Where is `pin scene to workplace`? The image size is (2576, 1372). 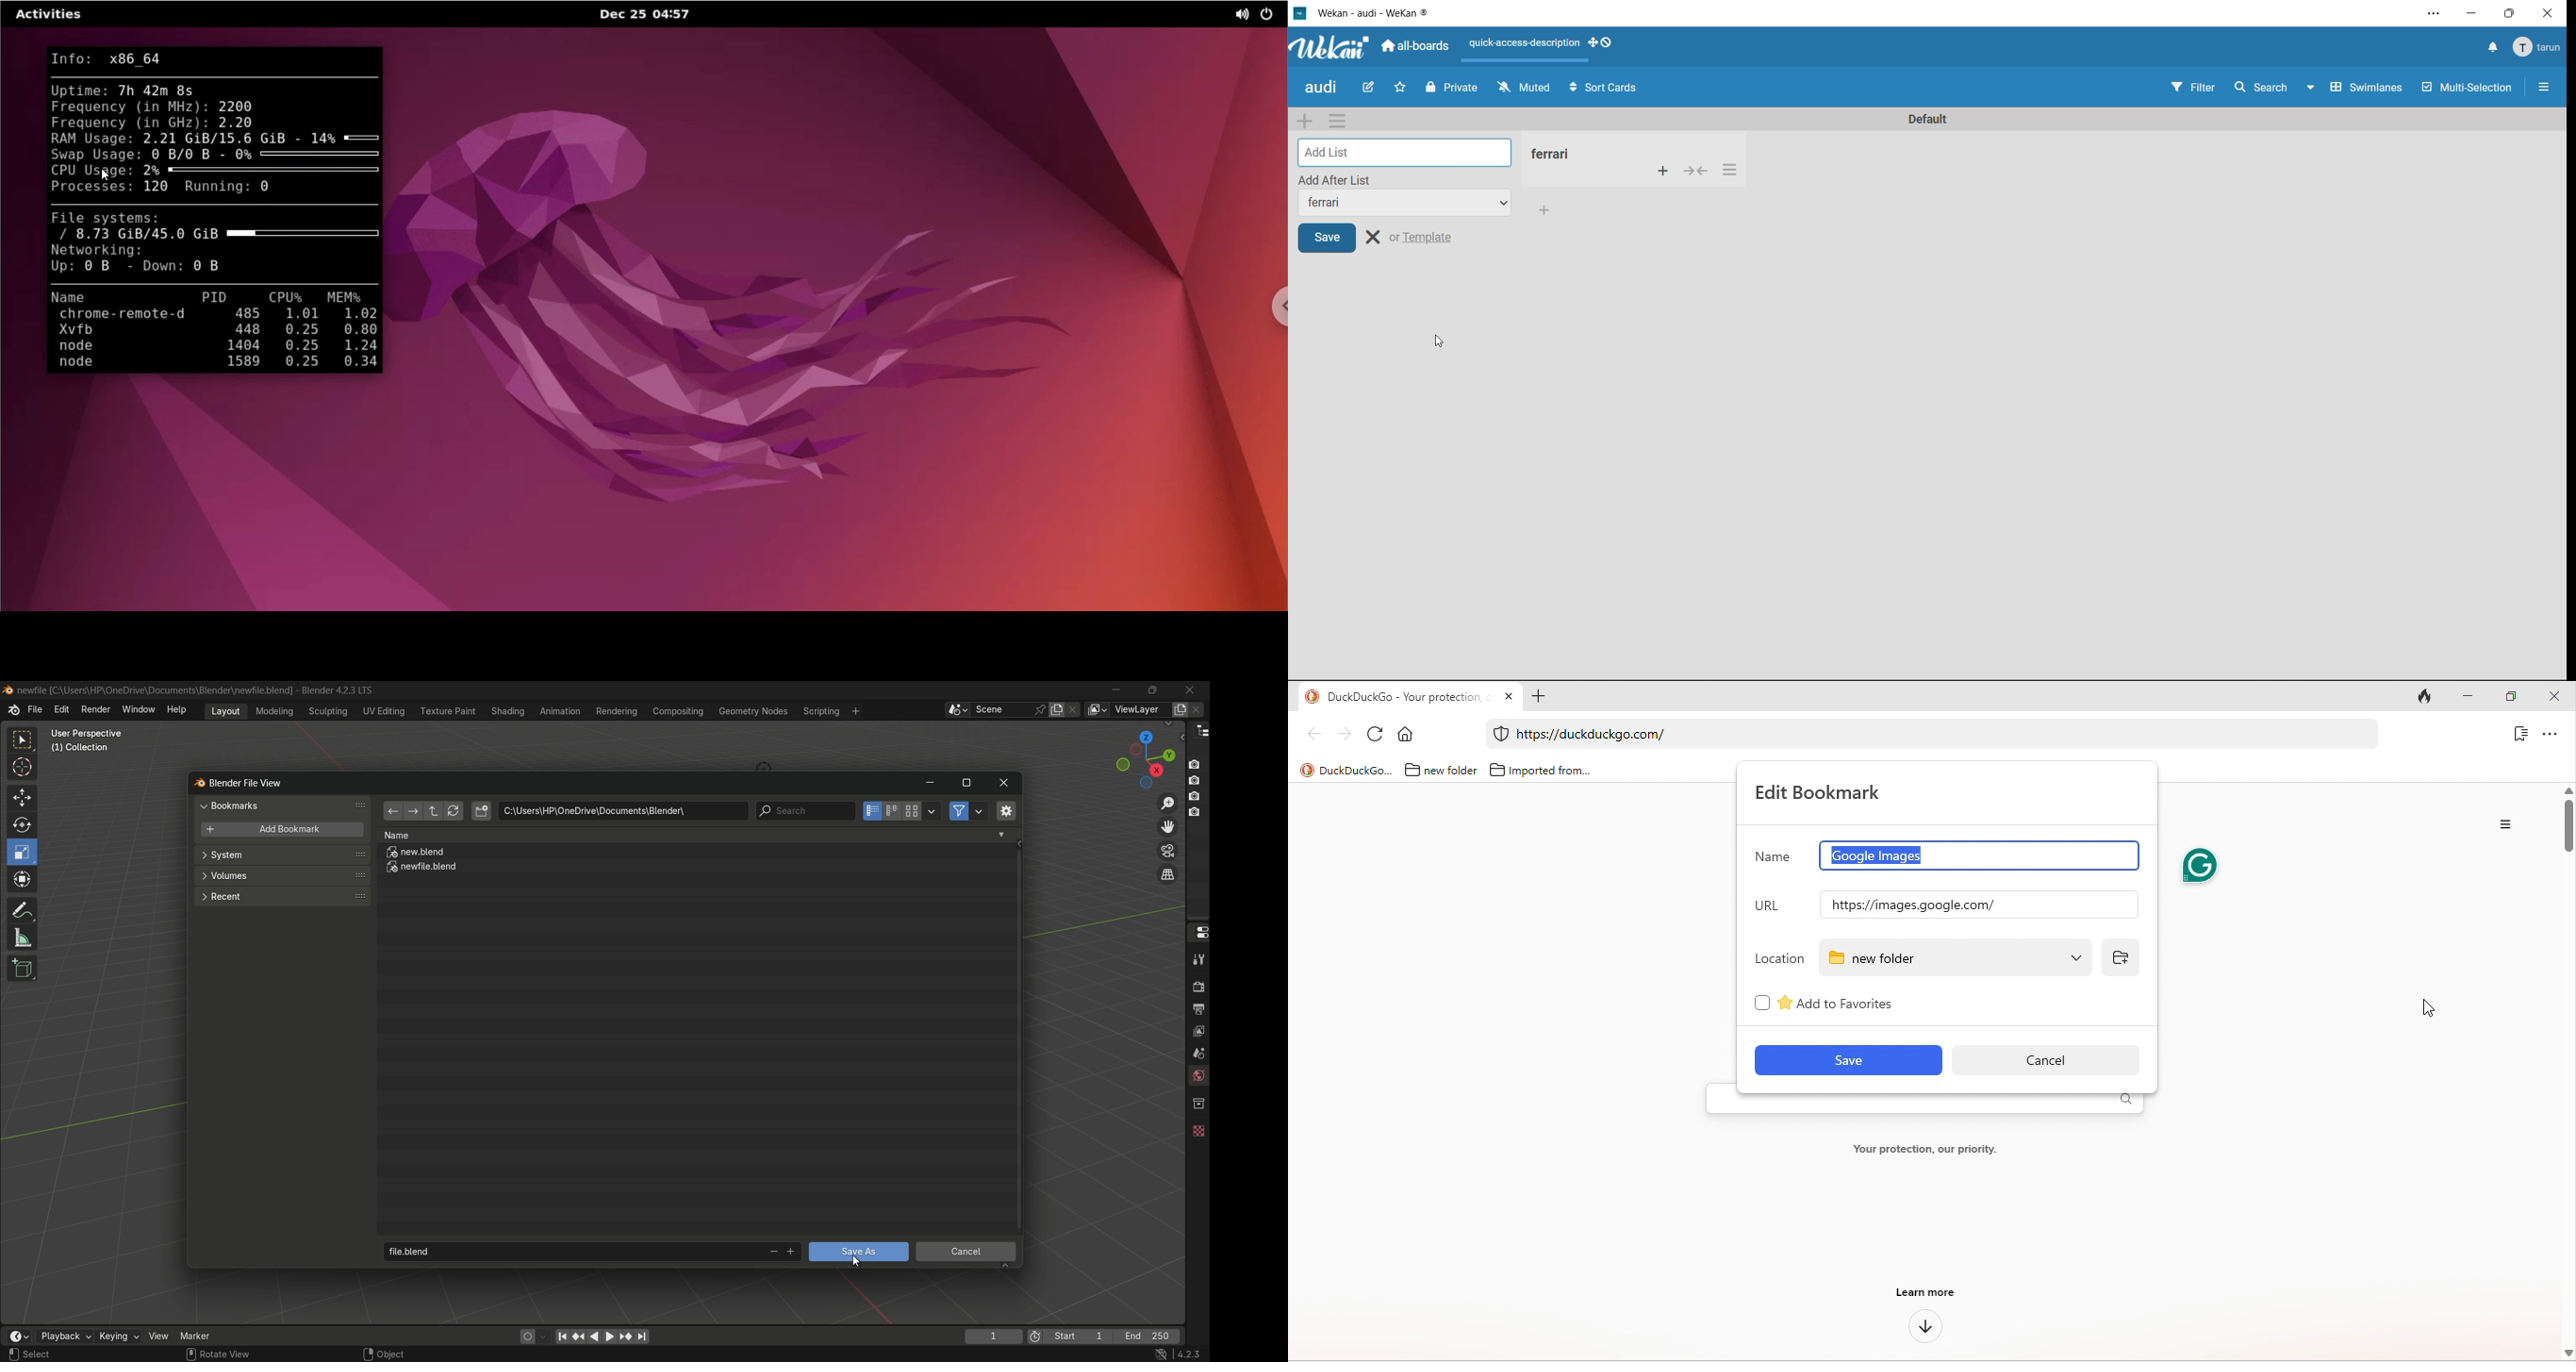 pin scene to workplace is located at coordinates (1042, 709).